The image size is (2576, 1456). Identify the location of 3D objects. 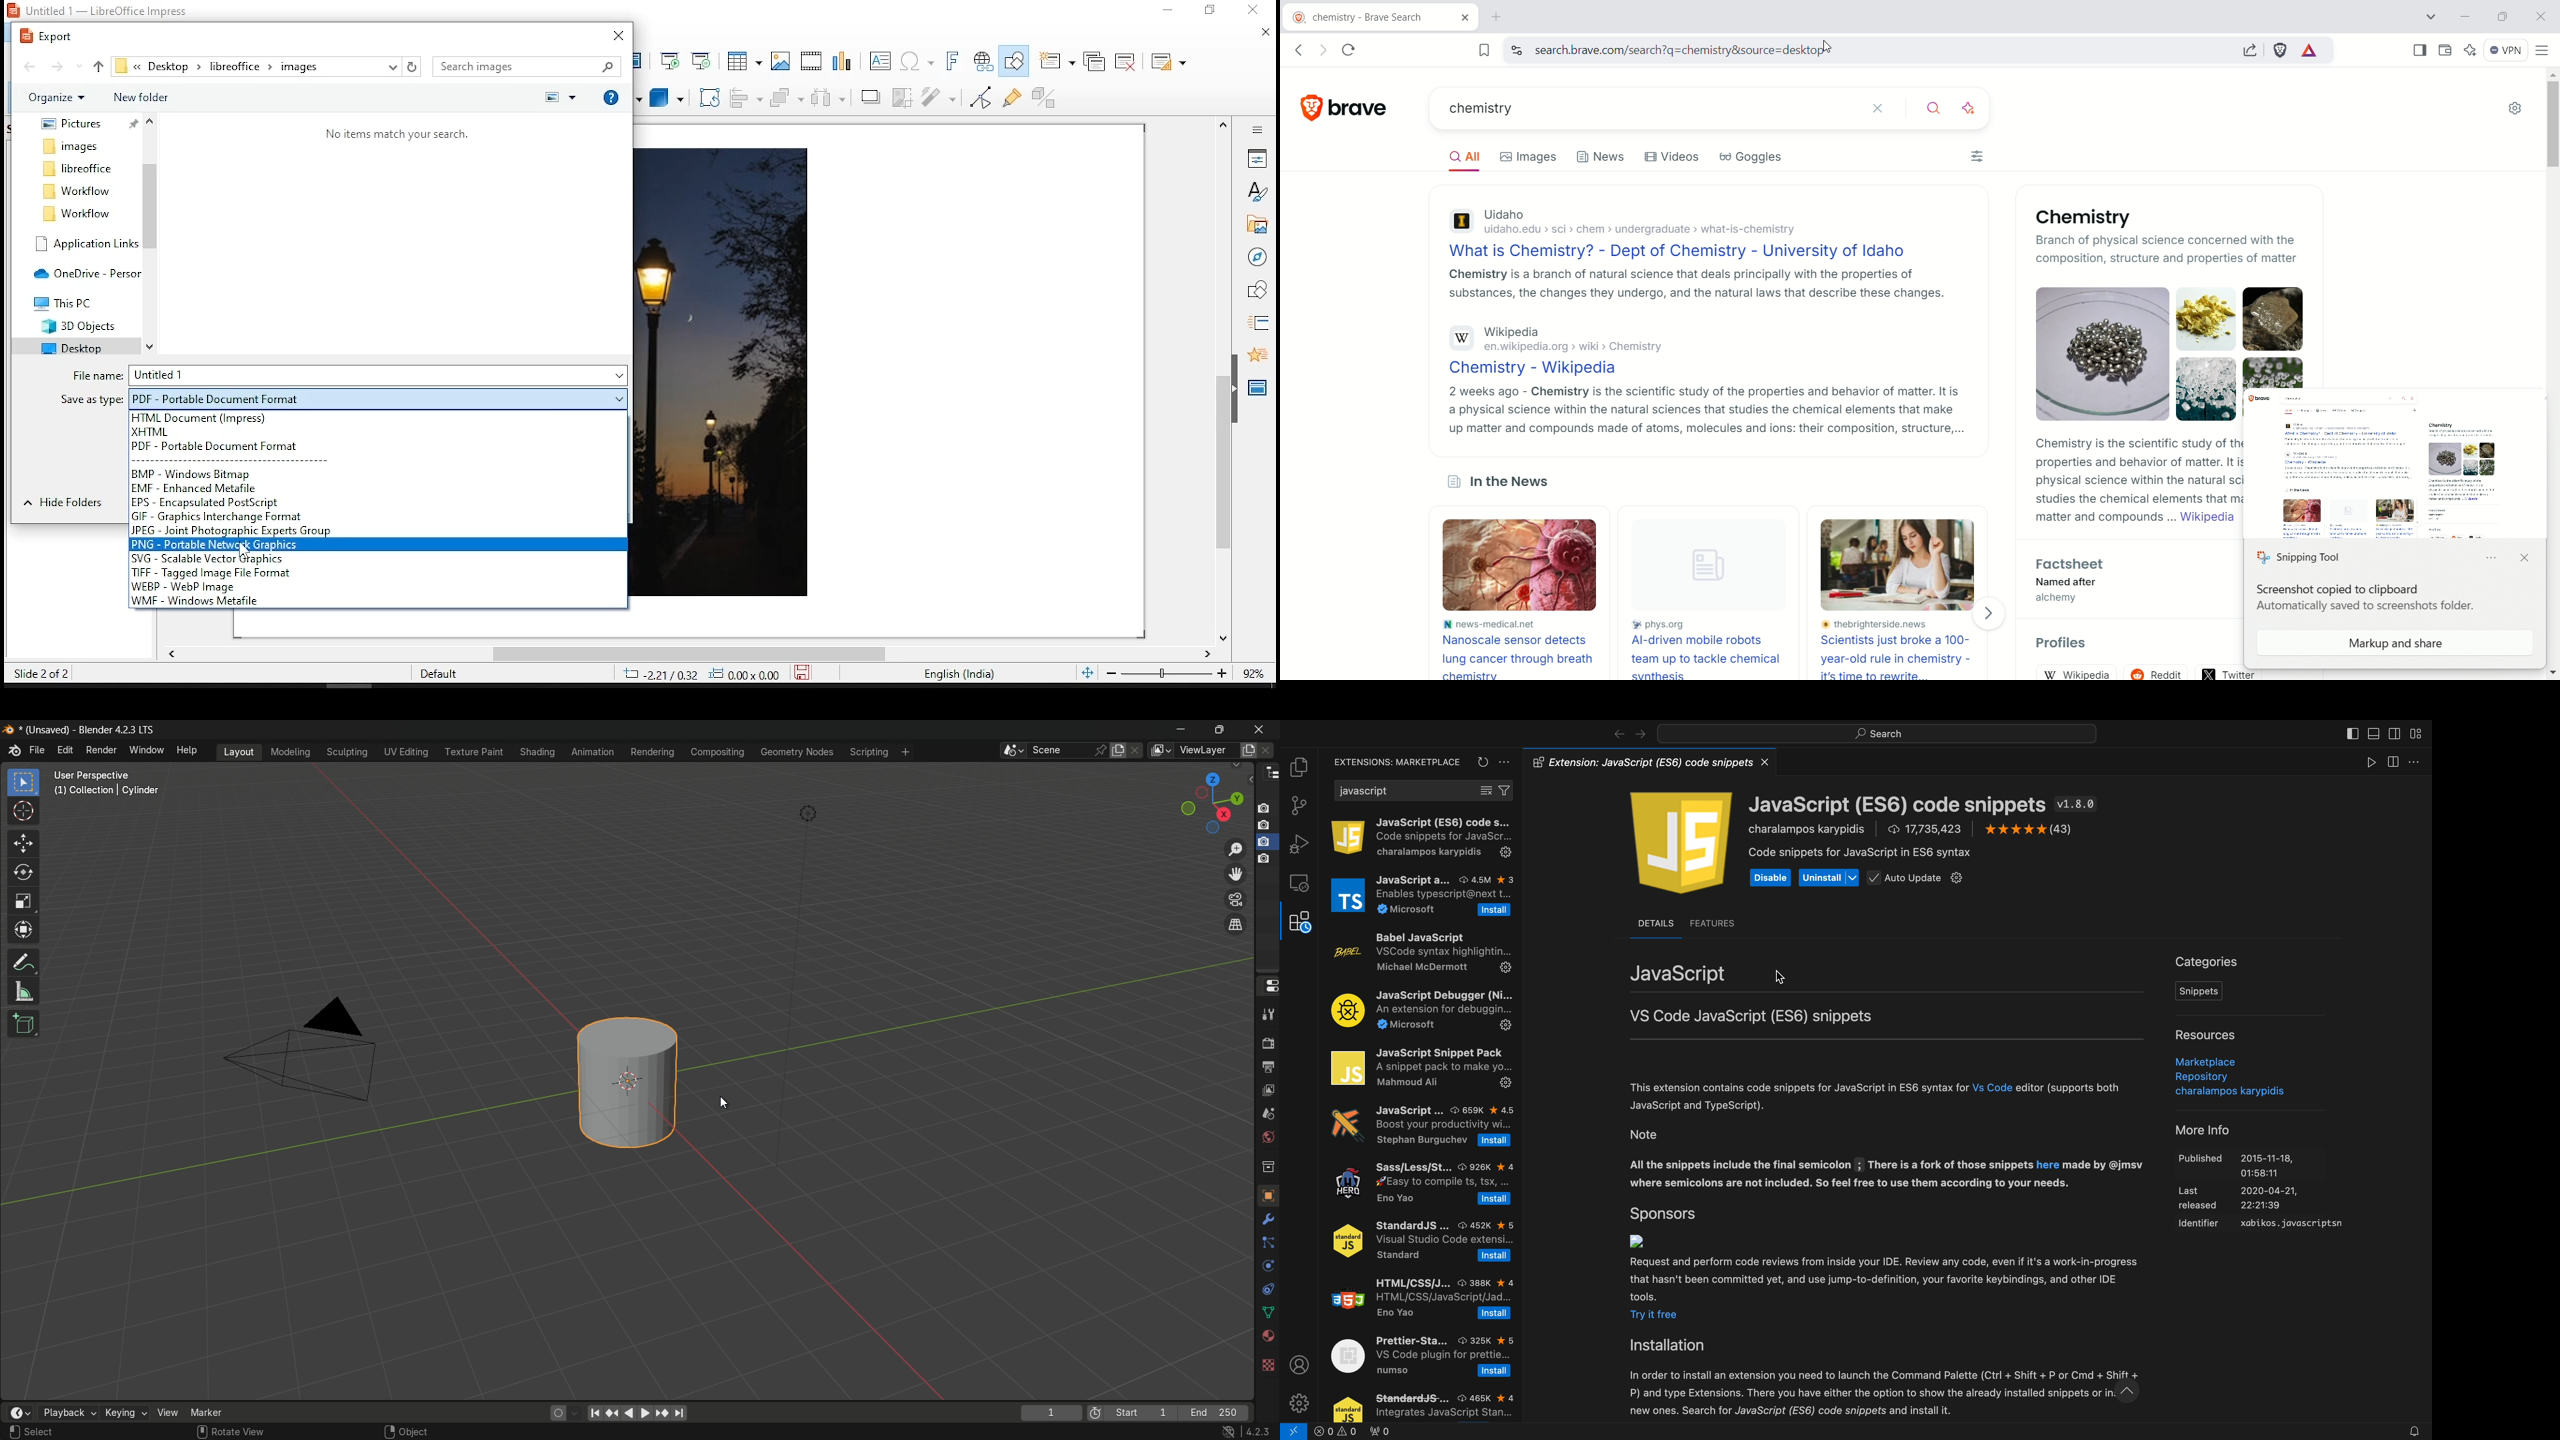
(665, 99).